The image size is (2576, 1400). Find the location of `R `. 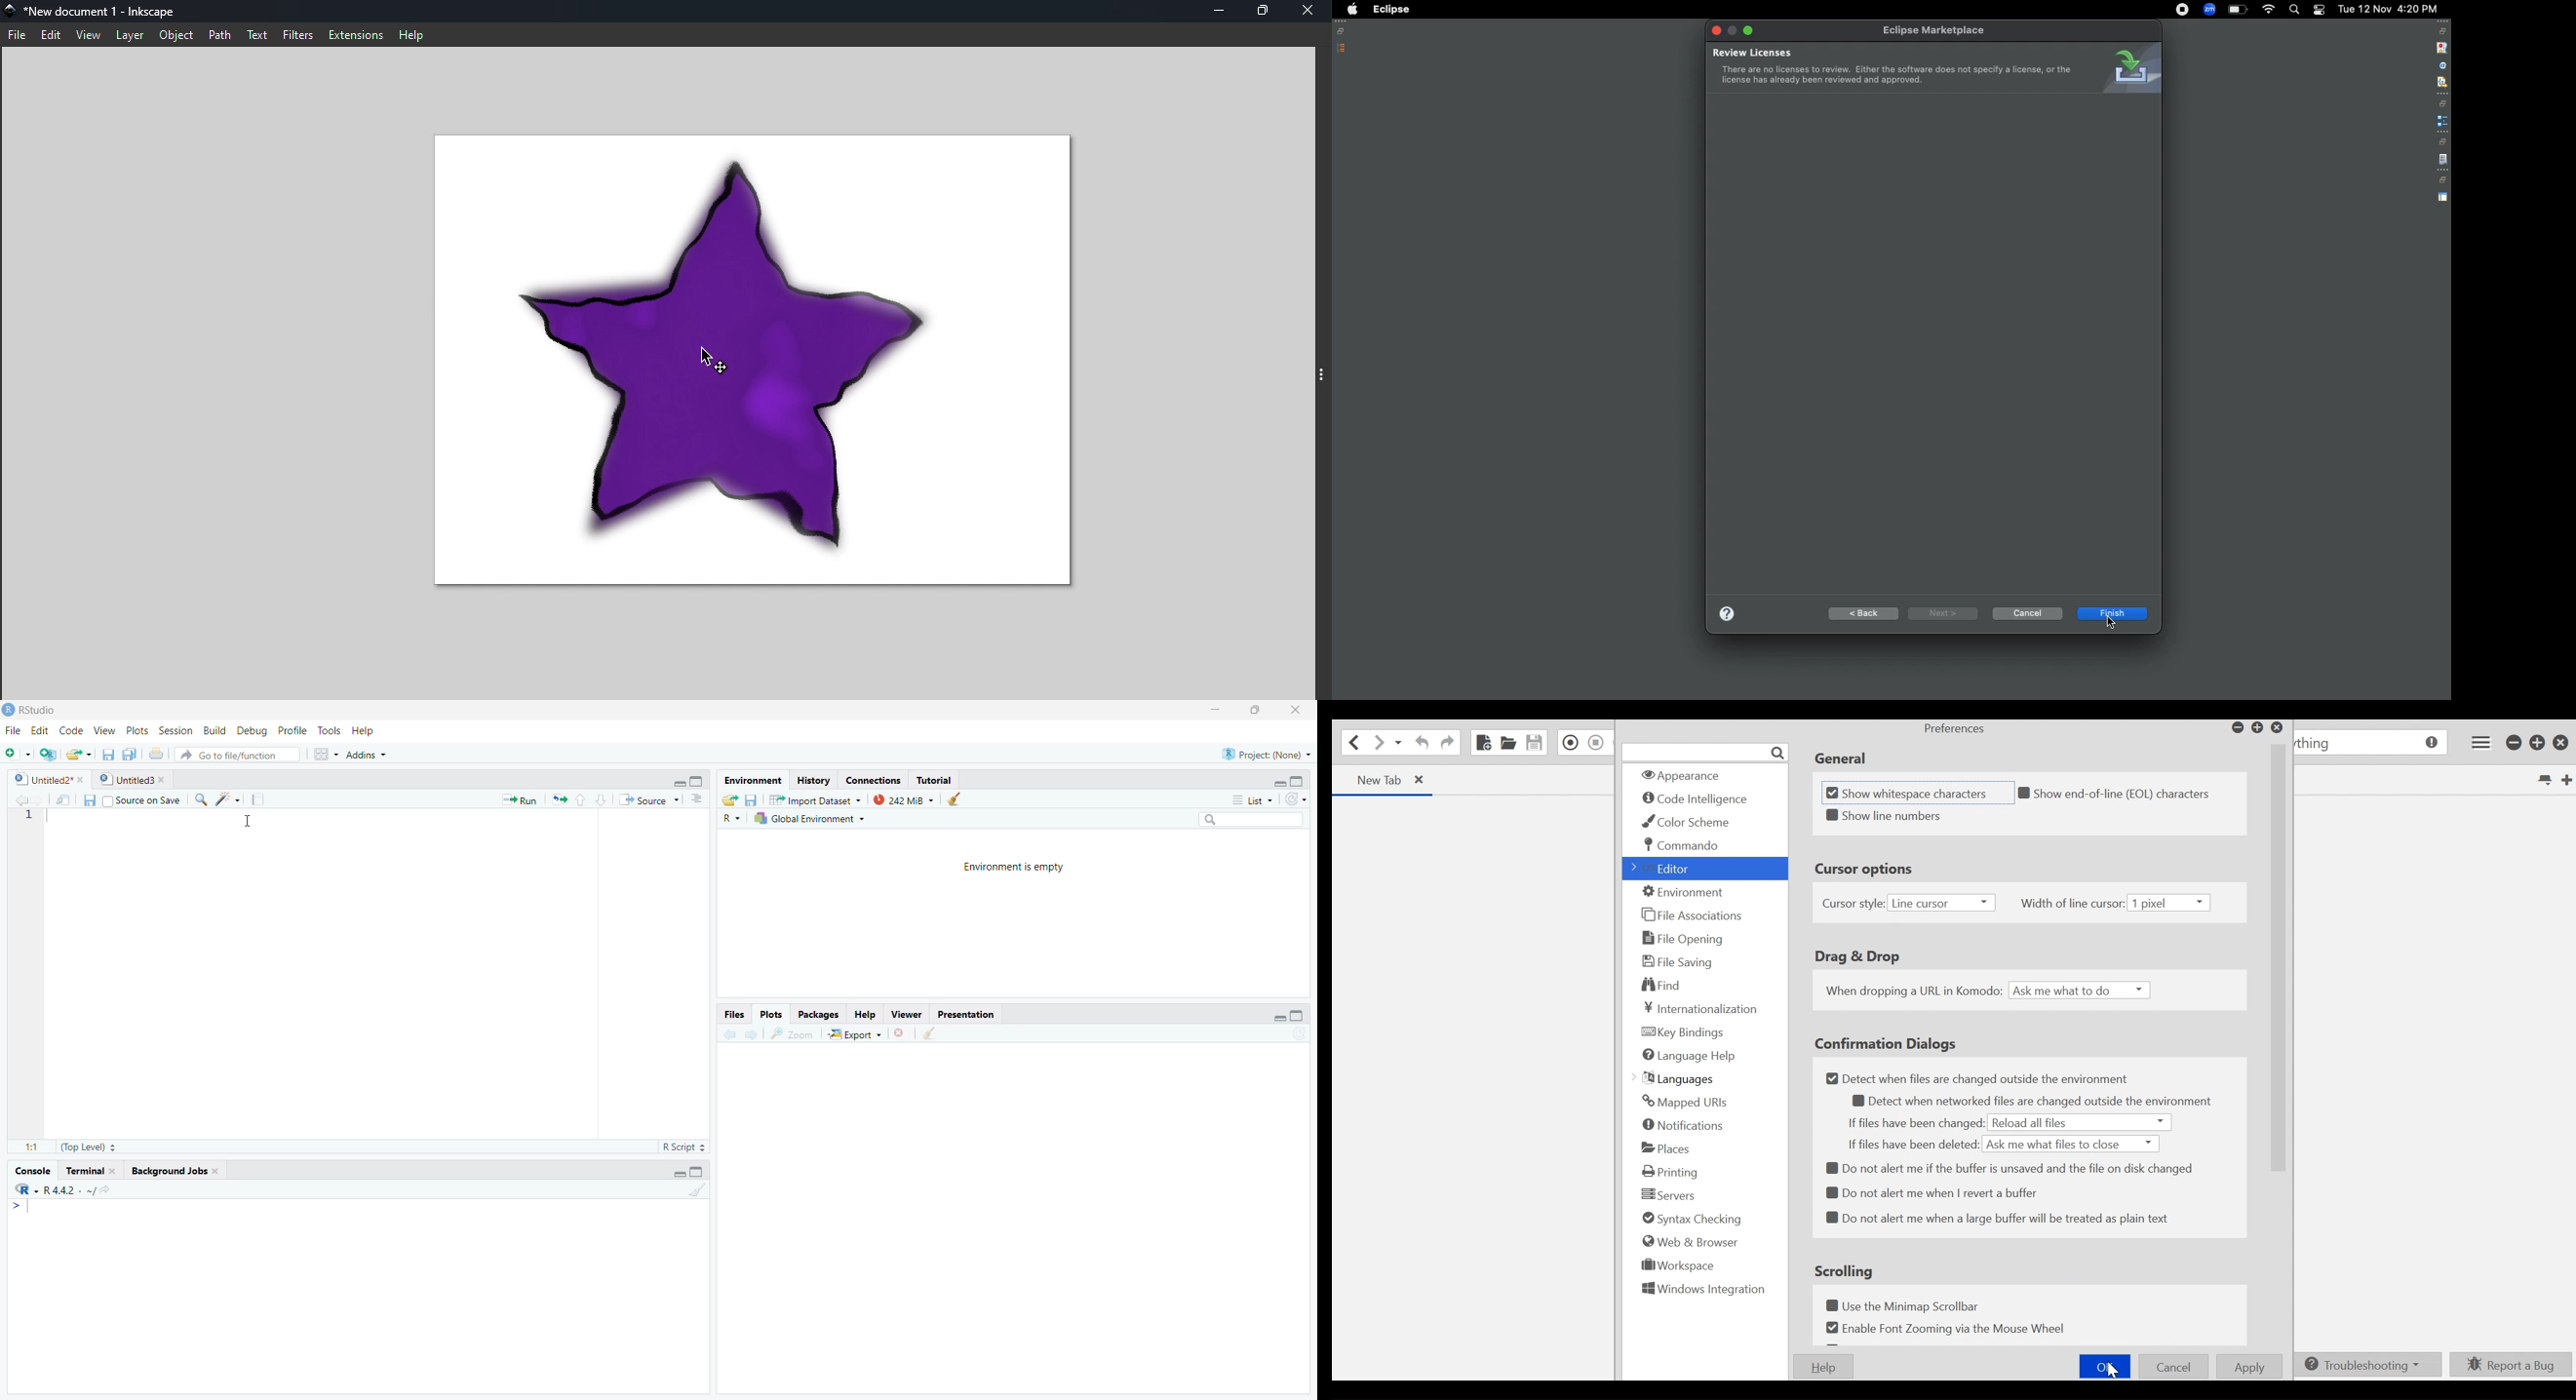

R  is located at coordinates (27, 1189).